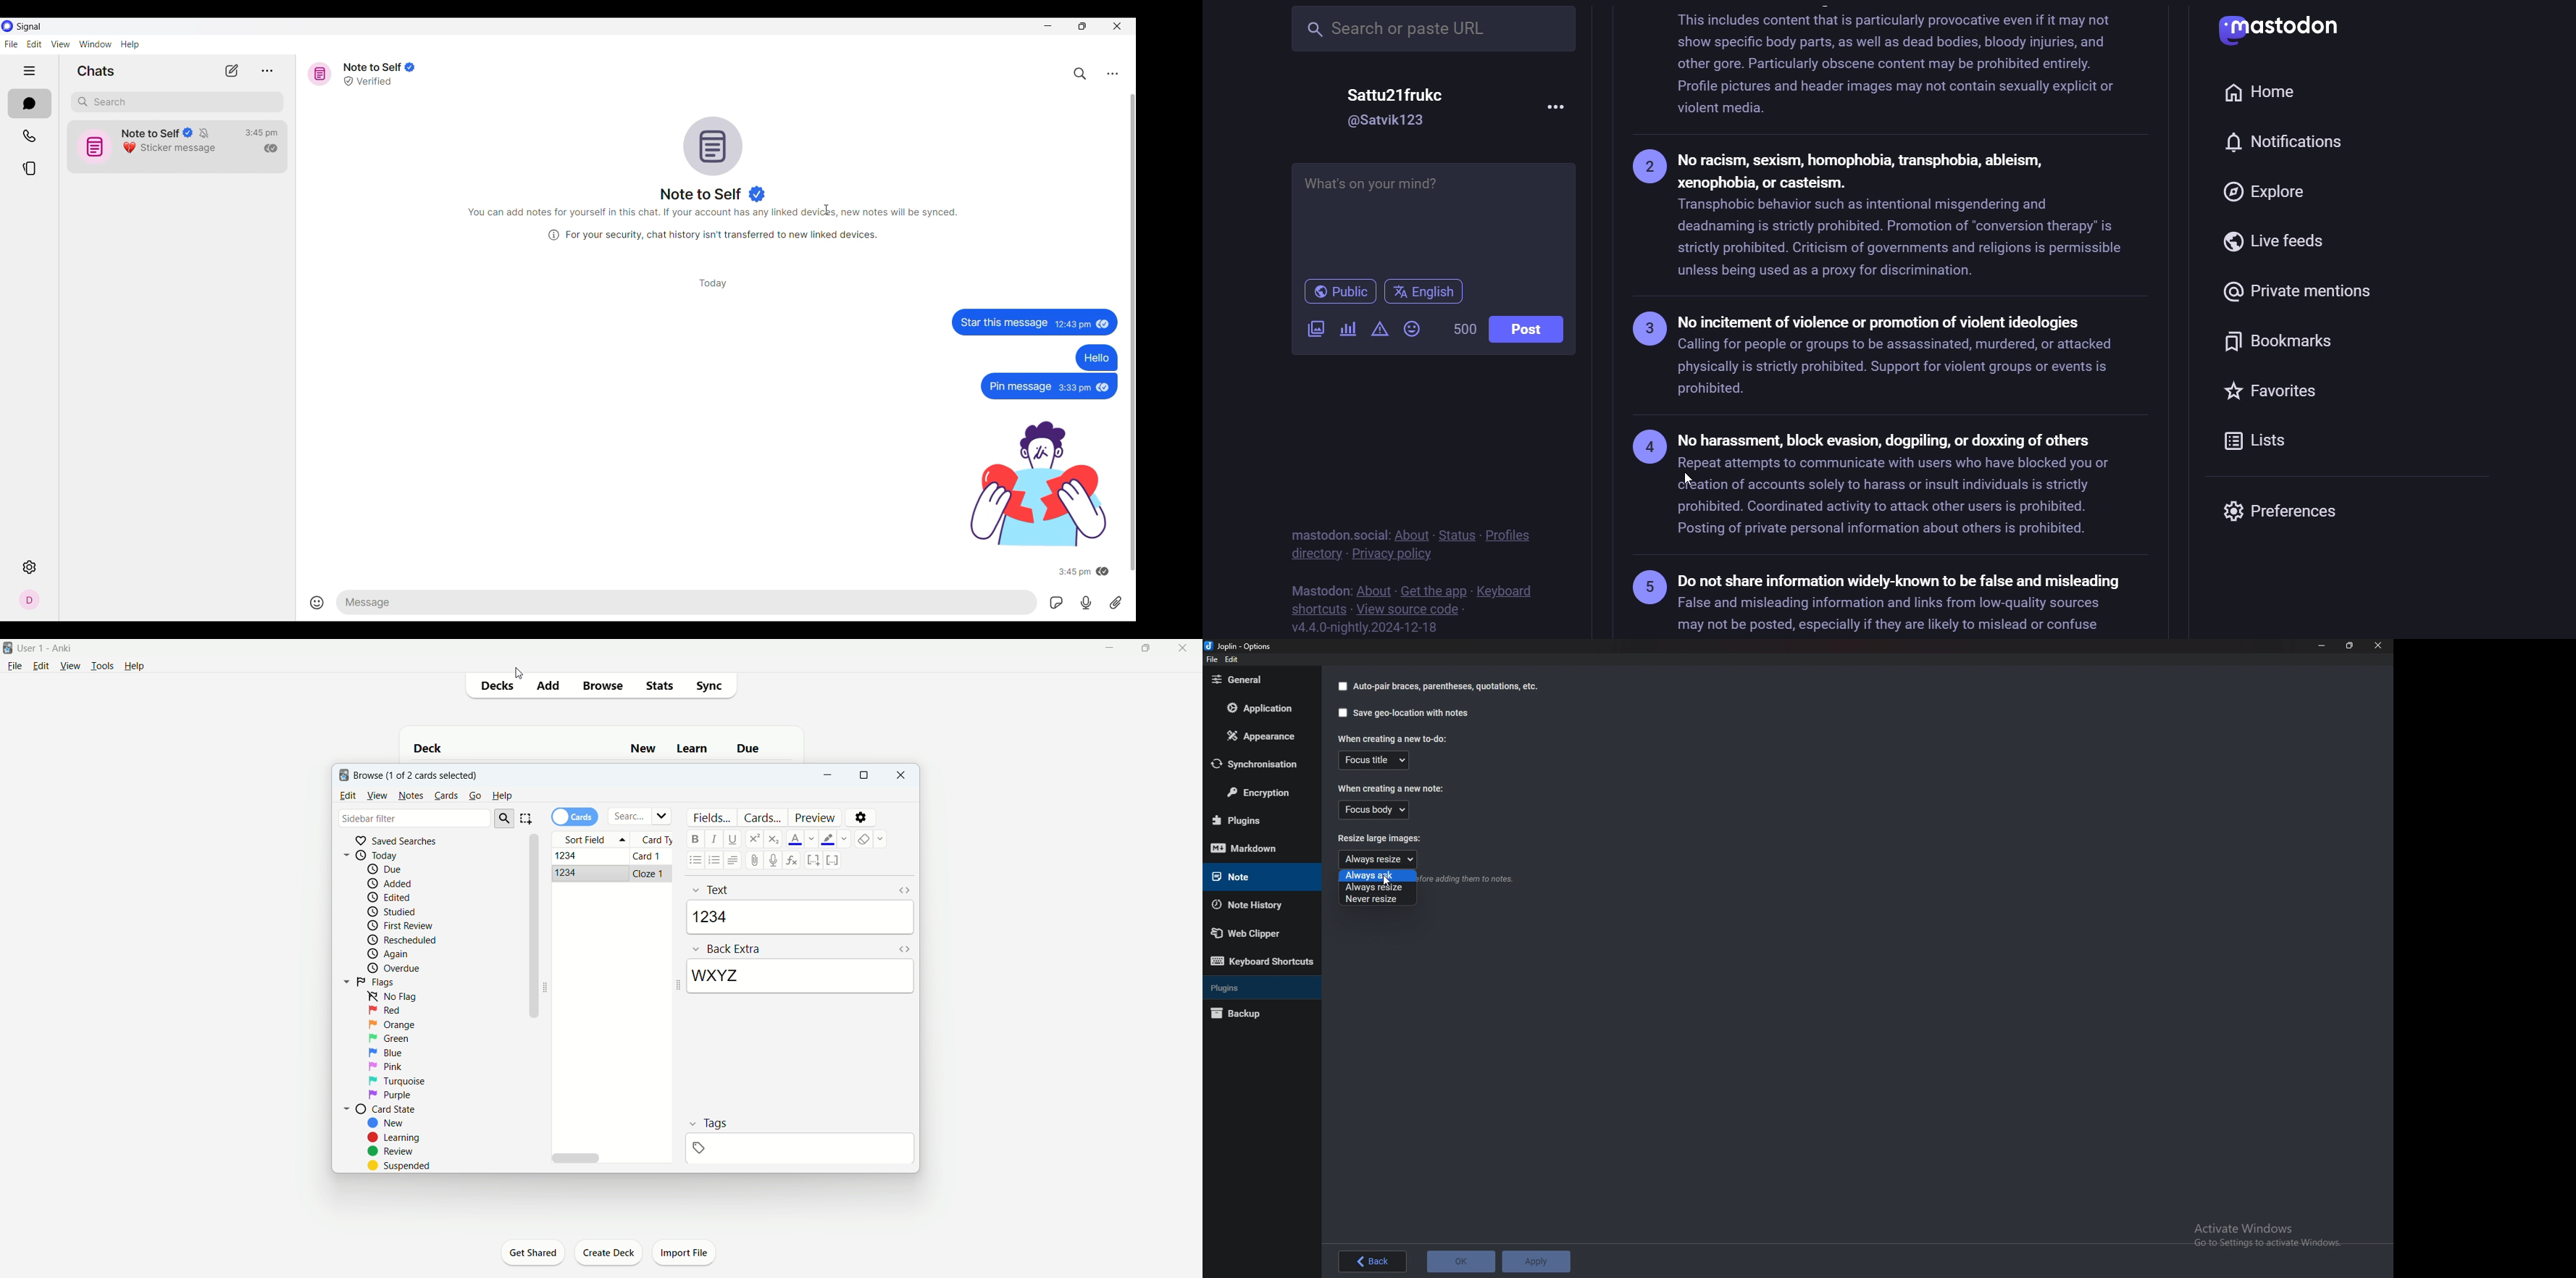 The width and height of the screenshot is (2576, 1288). I want to click on notes, so click(413, 795).